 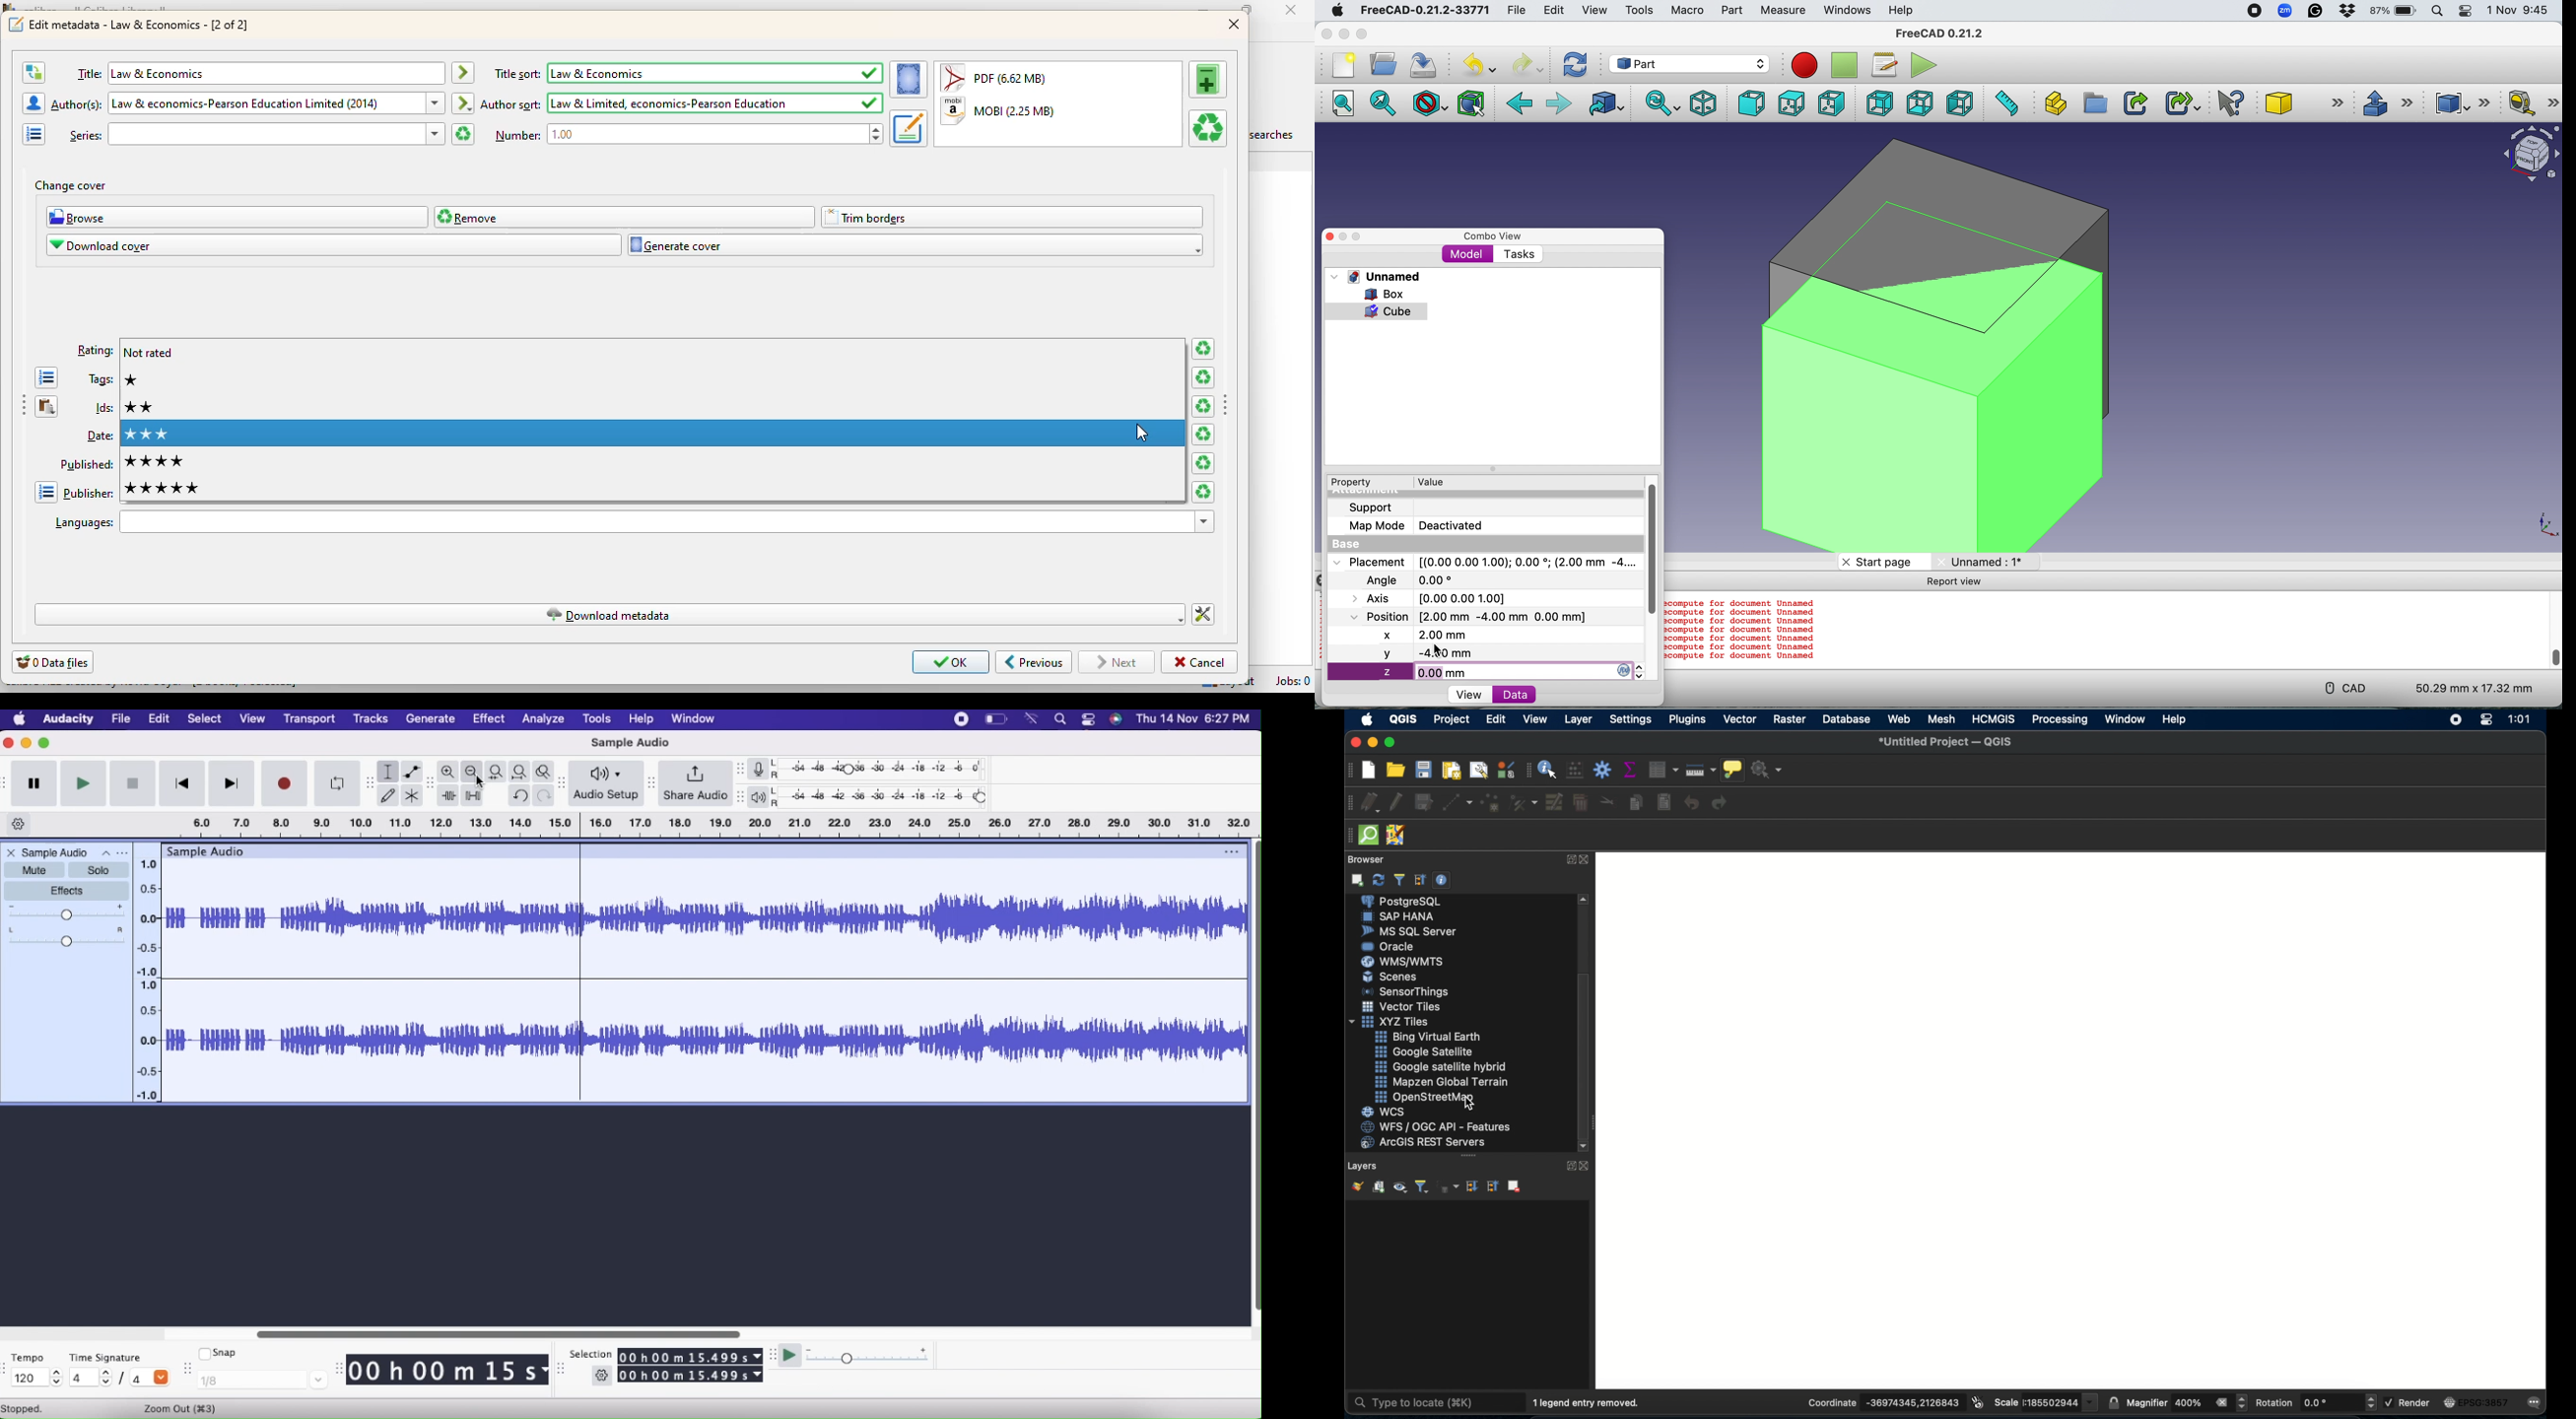 What do you see at coordinates (2254, 11) in the screenshot?
I see `screen recorder` at bounding box center [2254, 11].